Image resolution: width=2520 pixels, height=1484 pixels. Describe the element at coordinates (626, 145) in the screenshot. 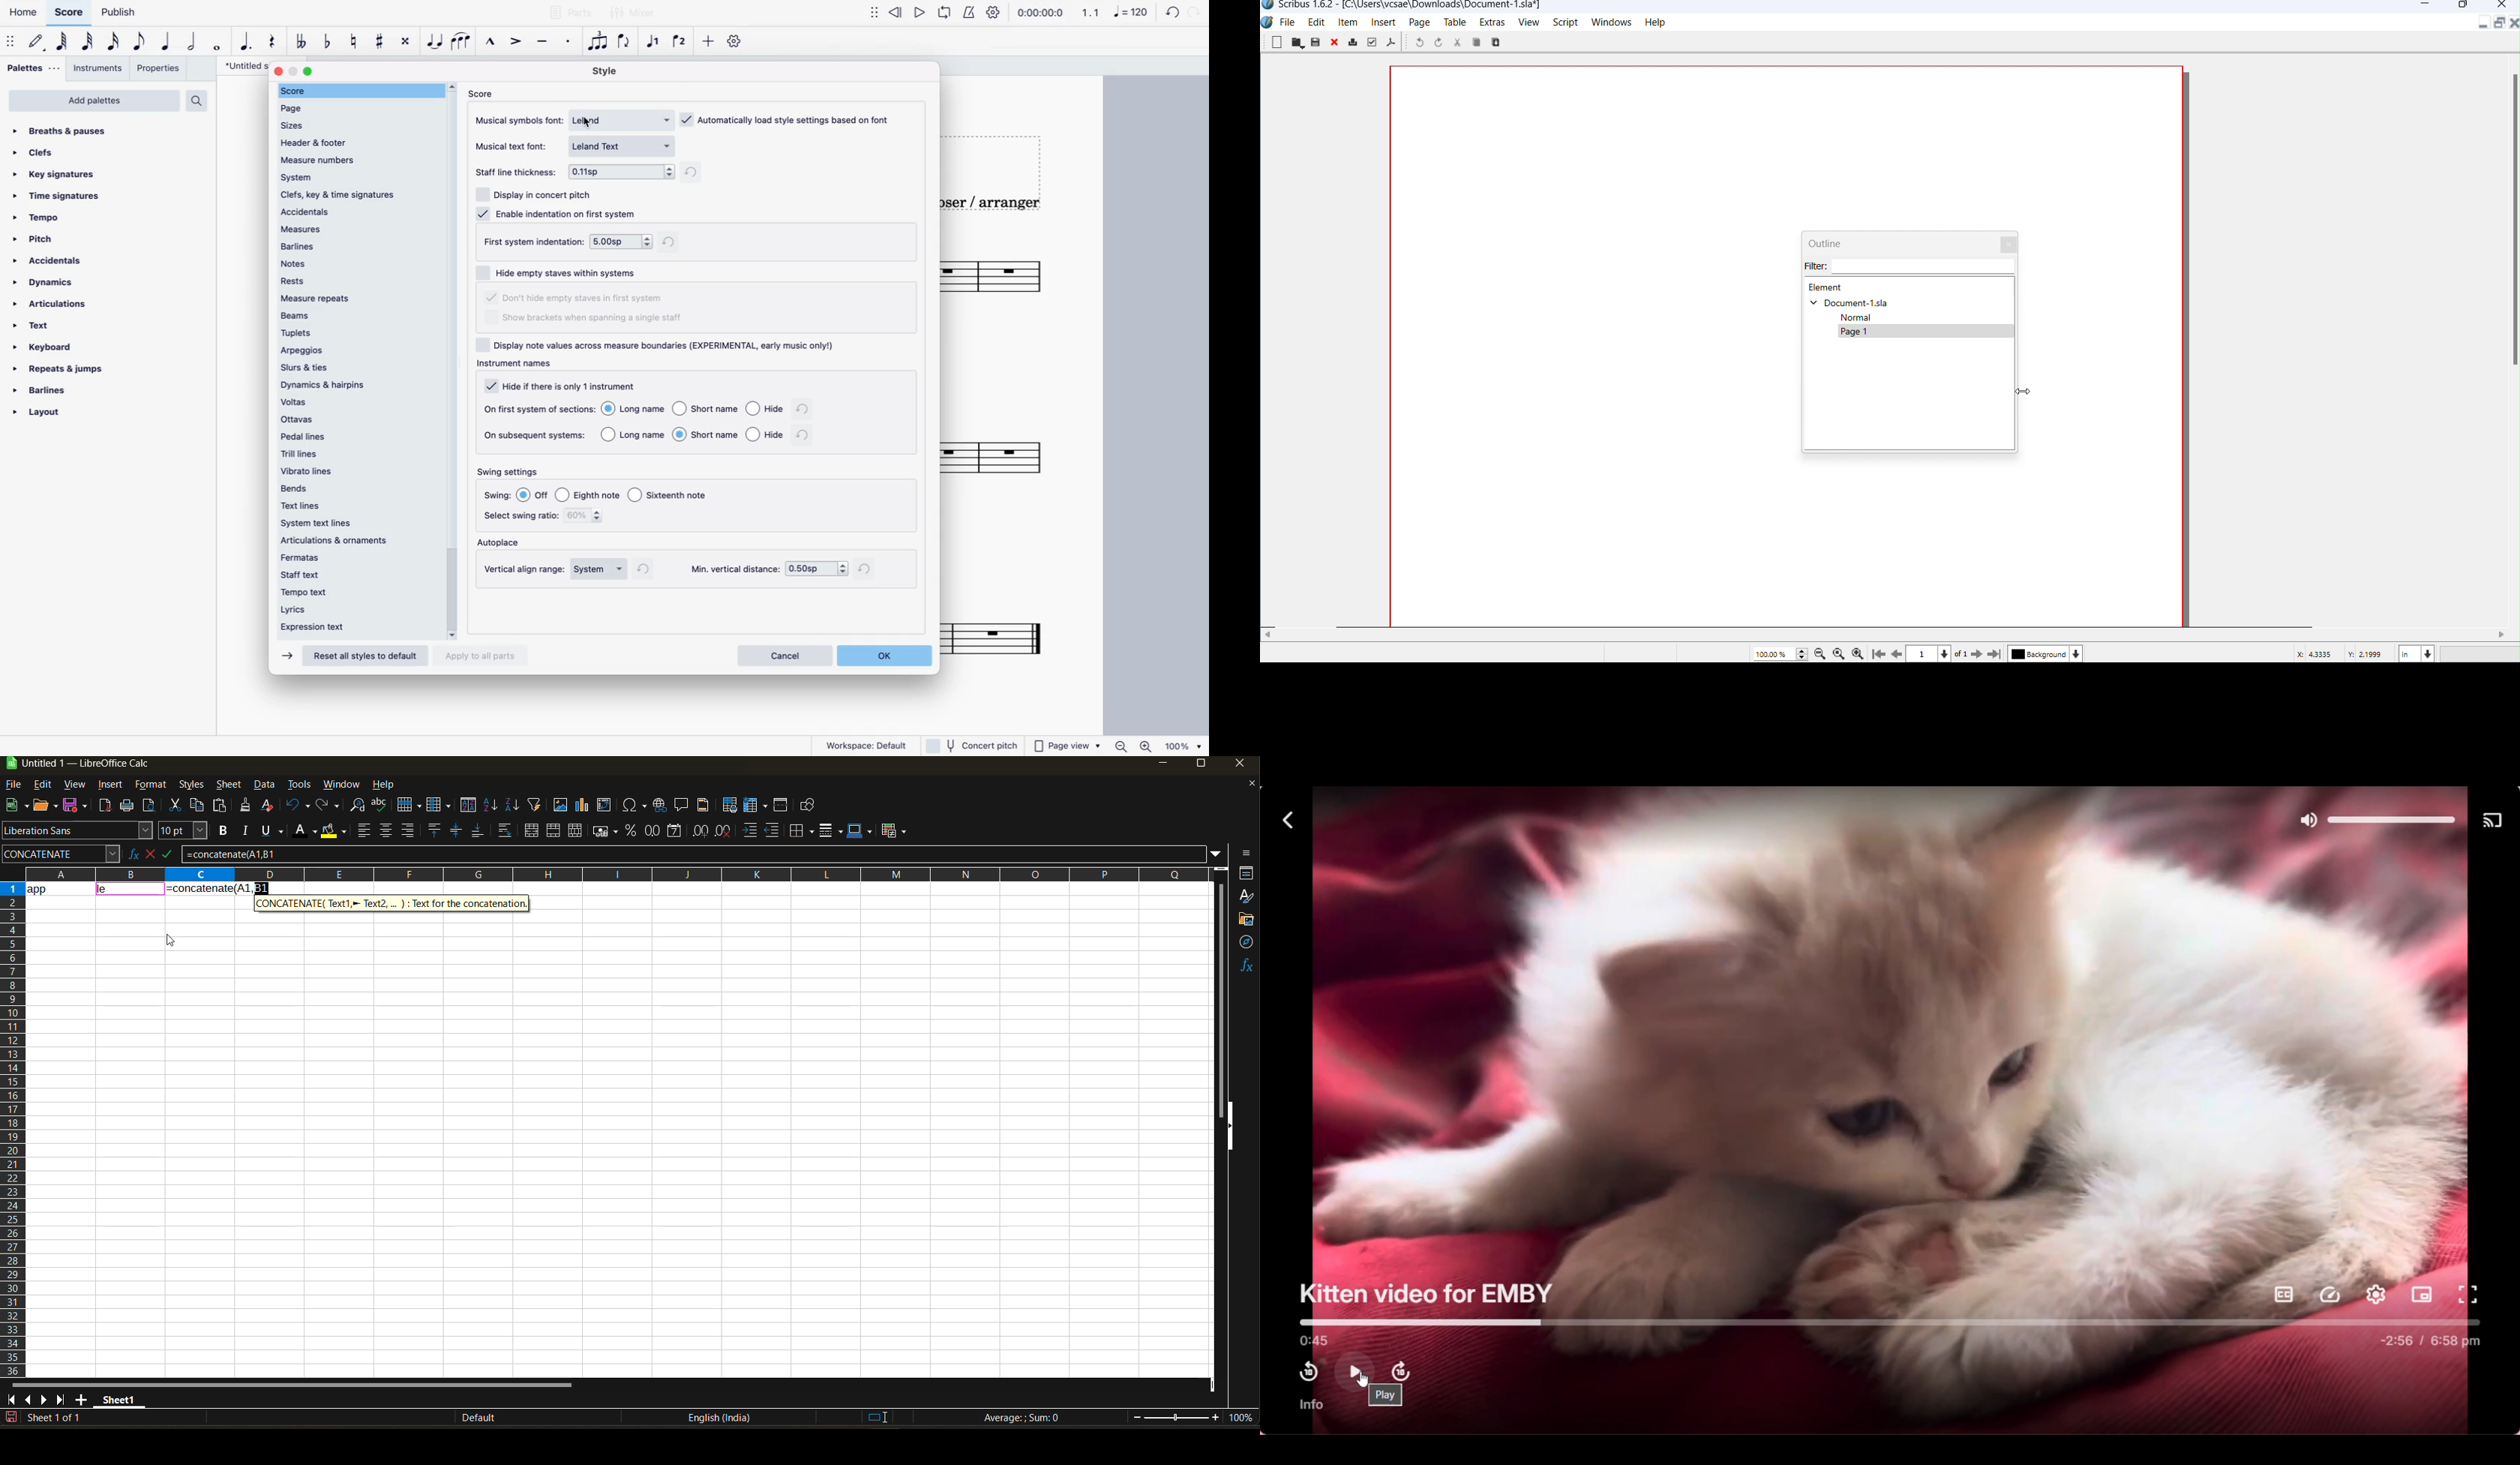

I see `text fonts` at that location.